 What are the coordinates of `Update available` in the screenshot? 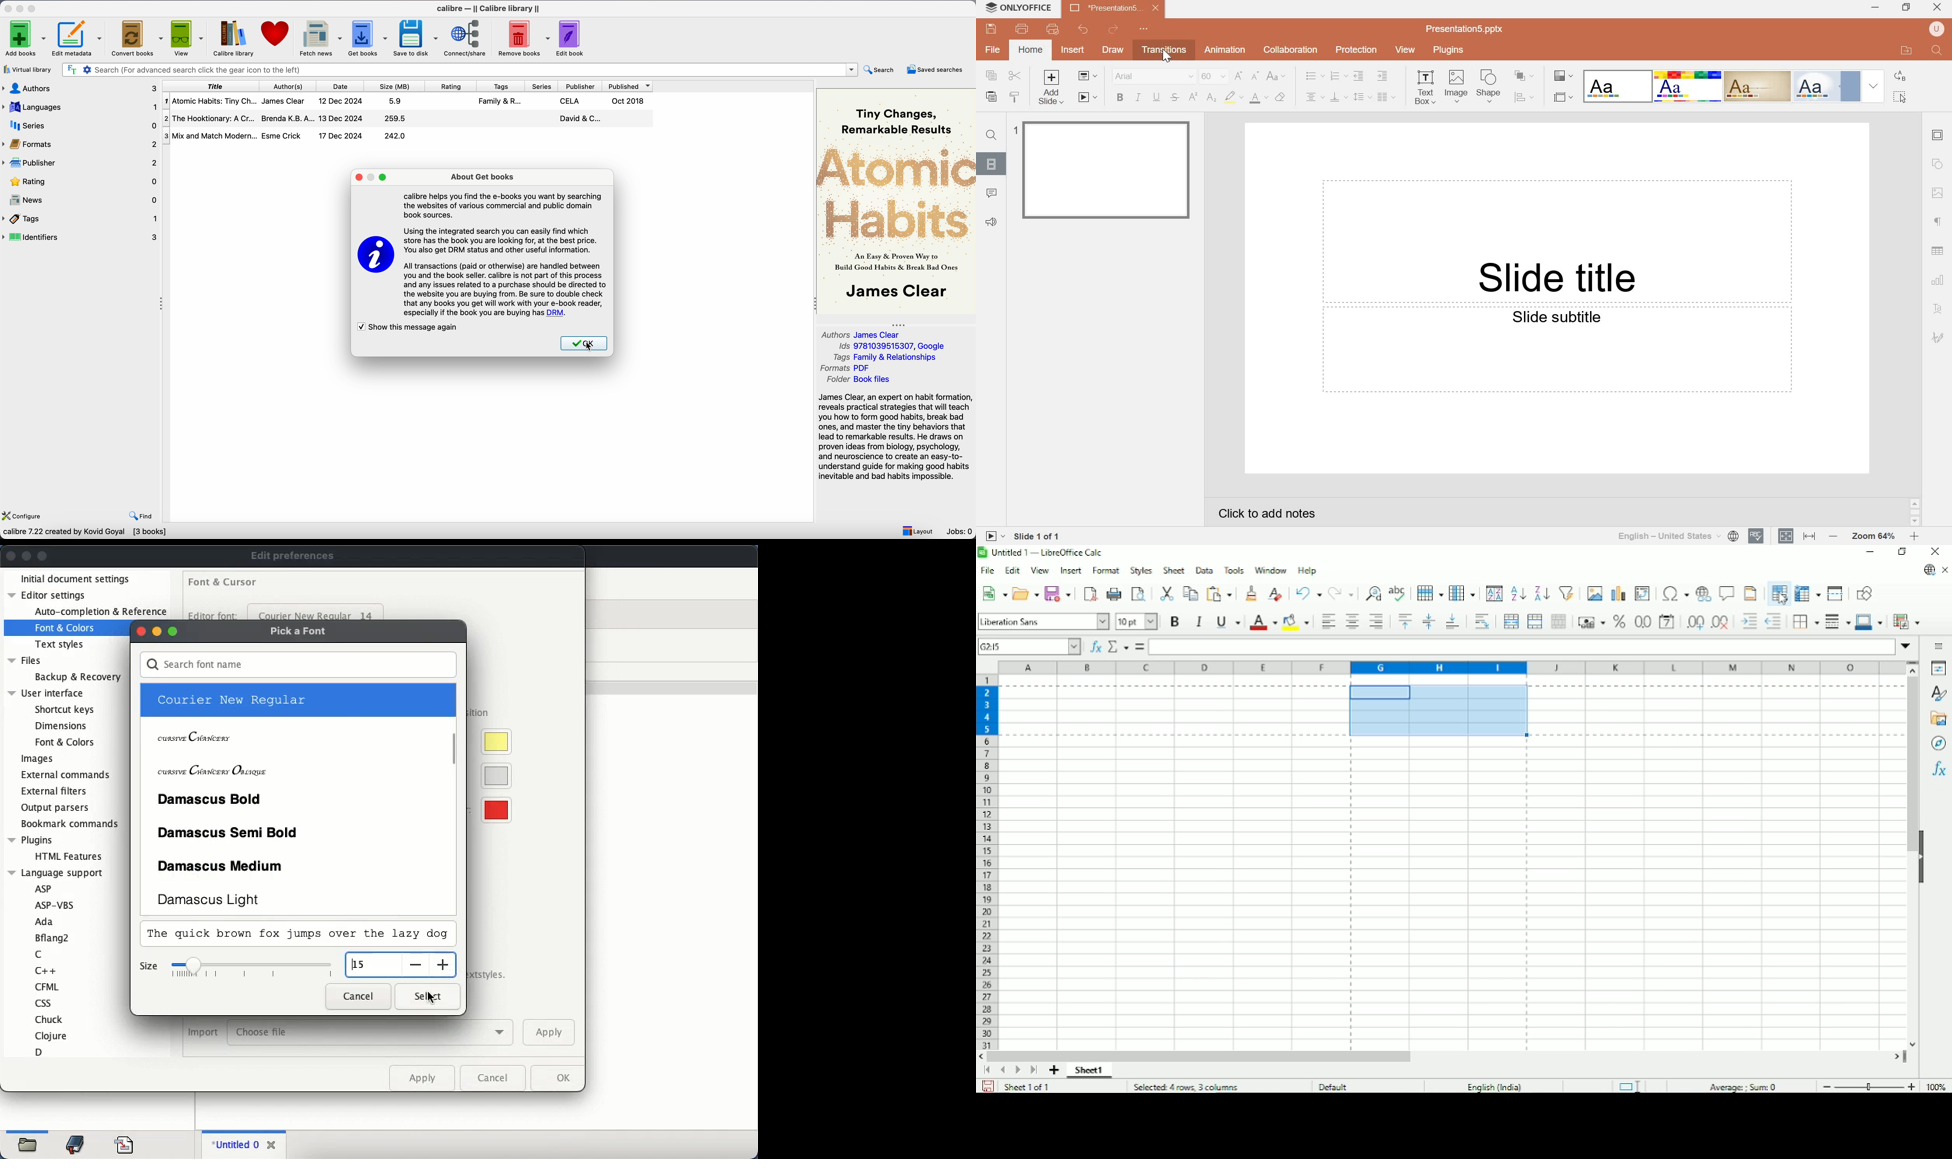 It's located at (1928, 570).